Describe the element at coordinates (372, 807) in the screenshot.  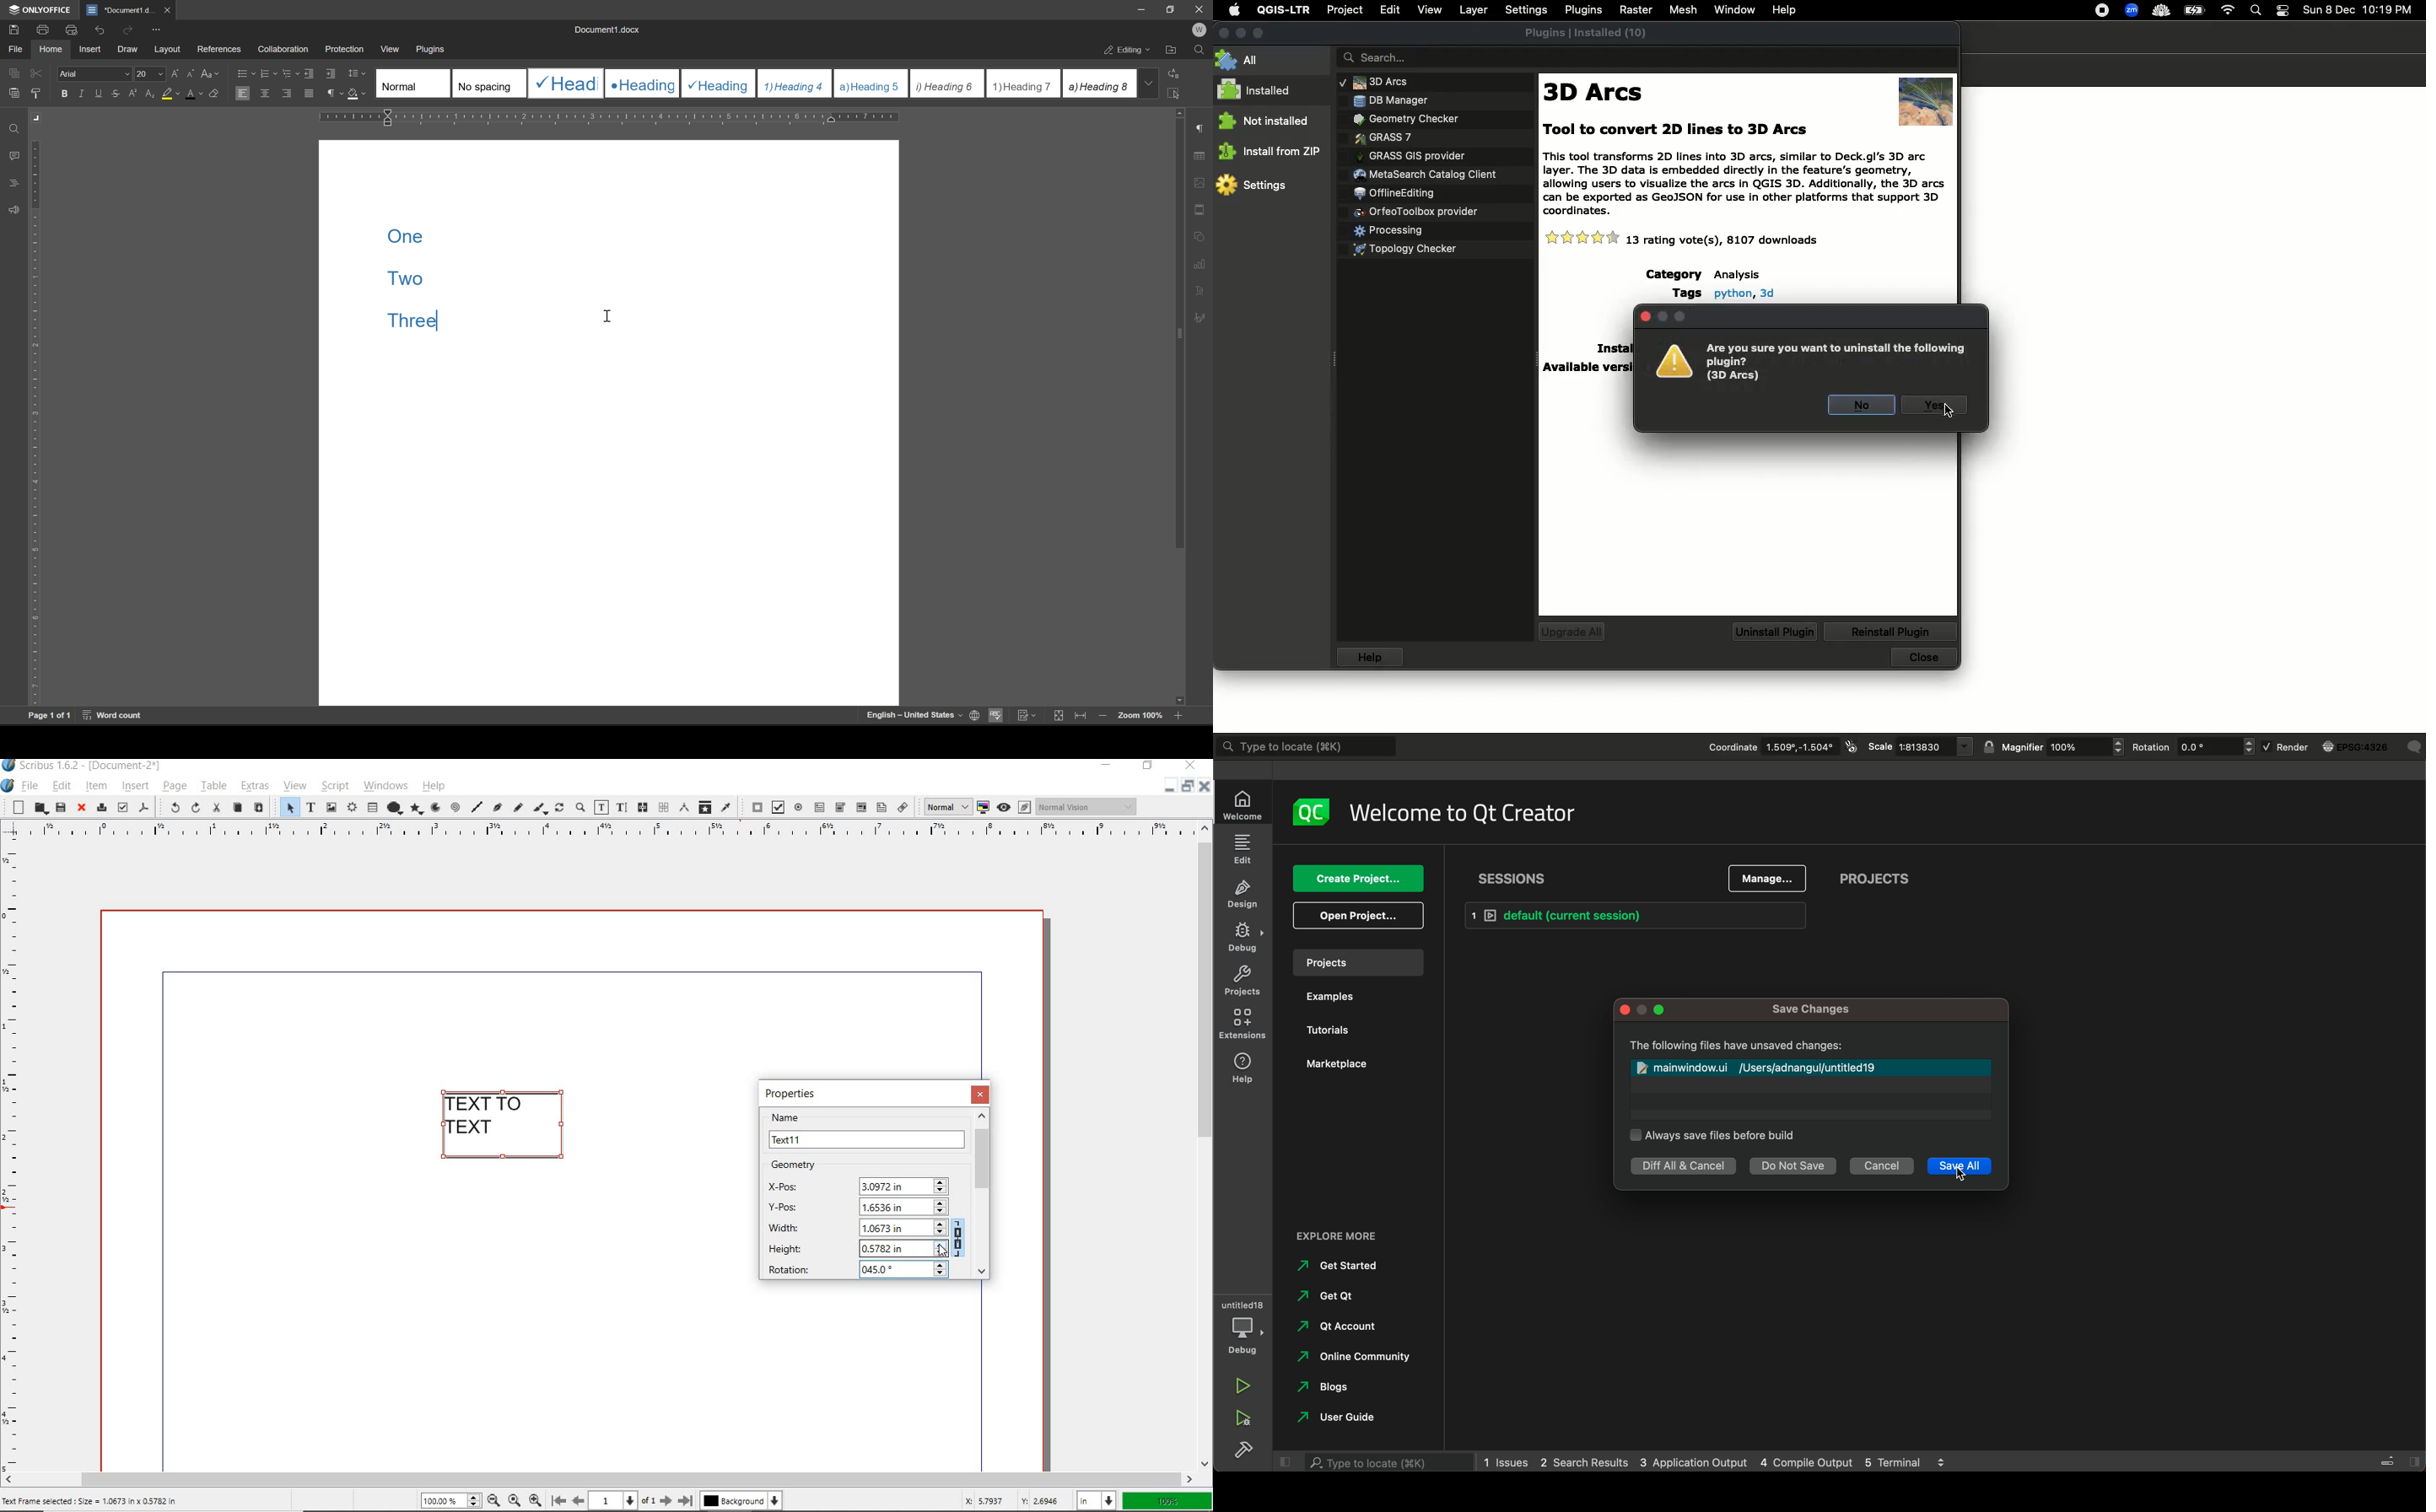
I see `table` at that location.